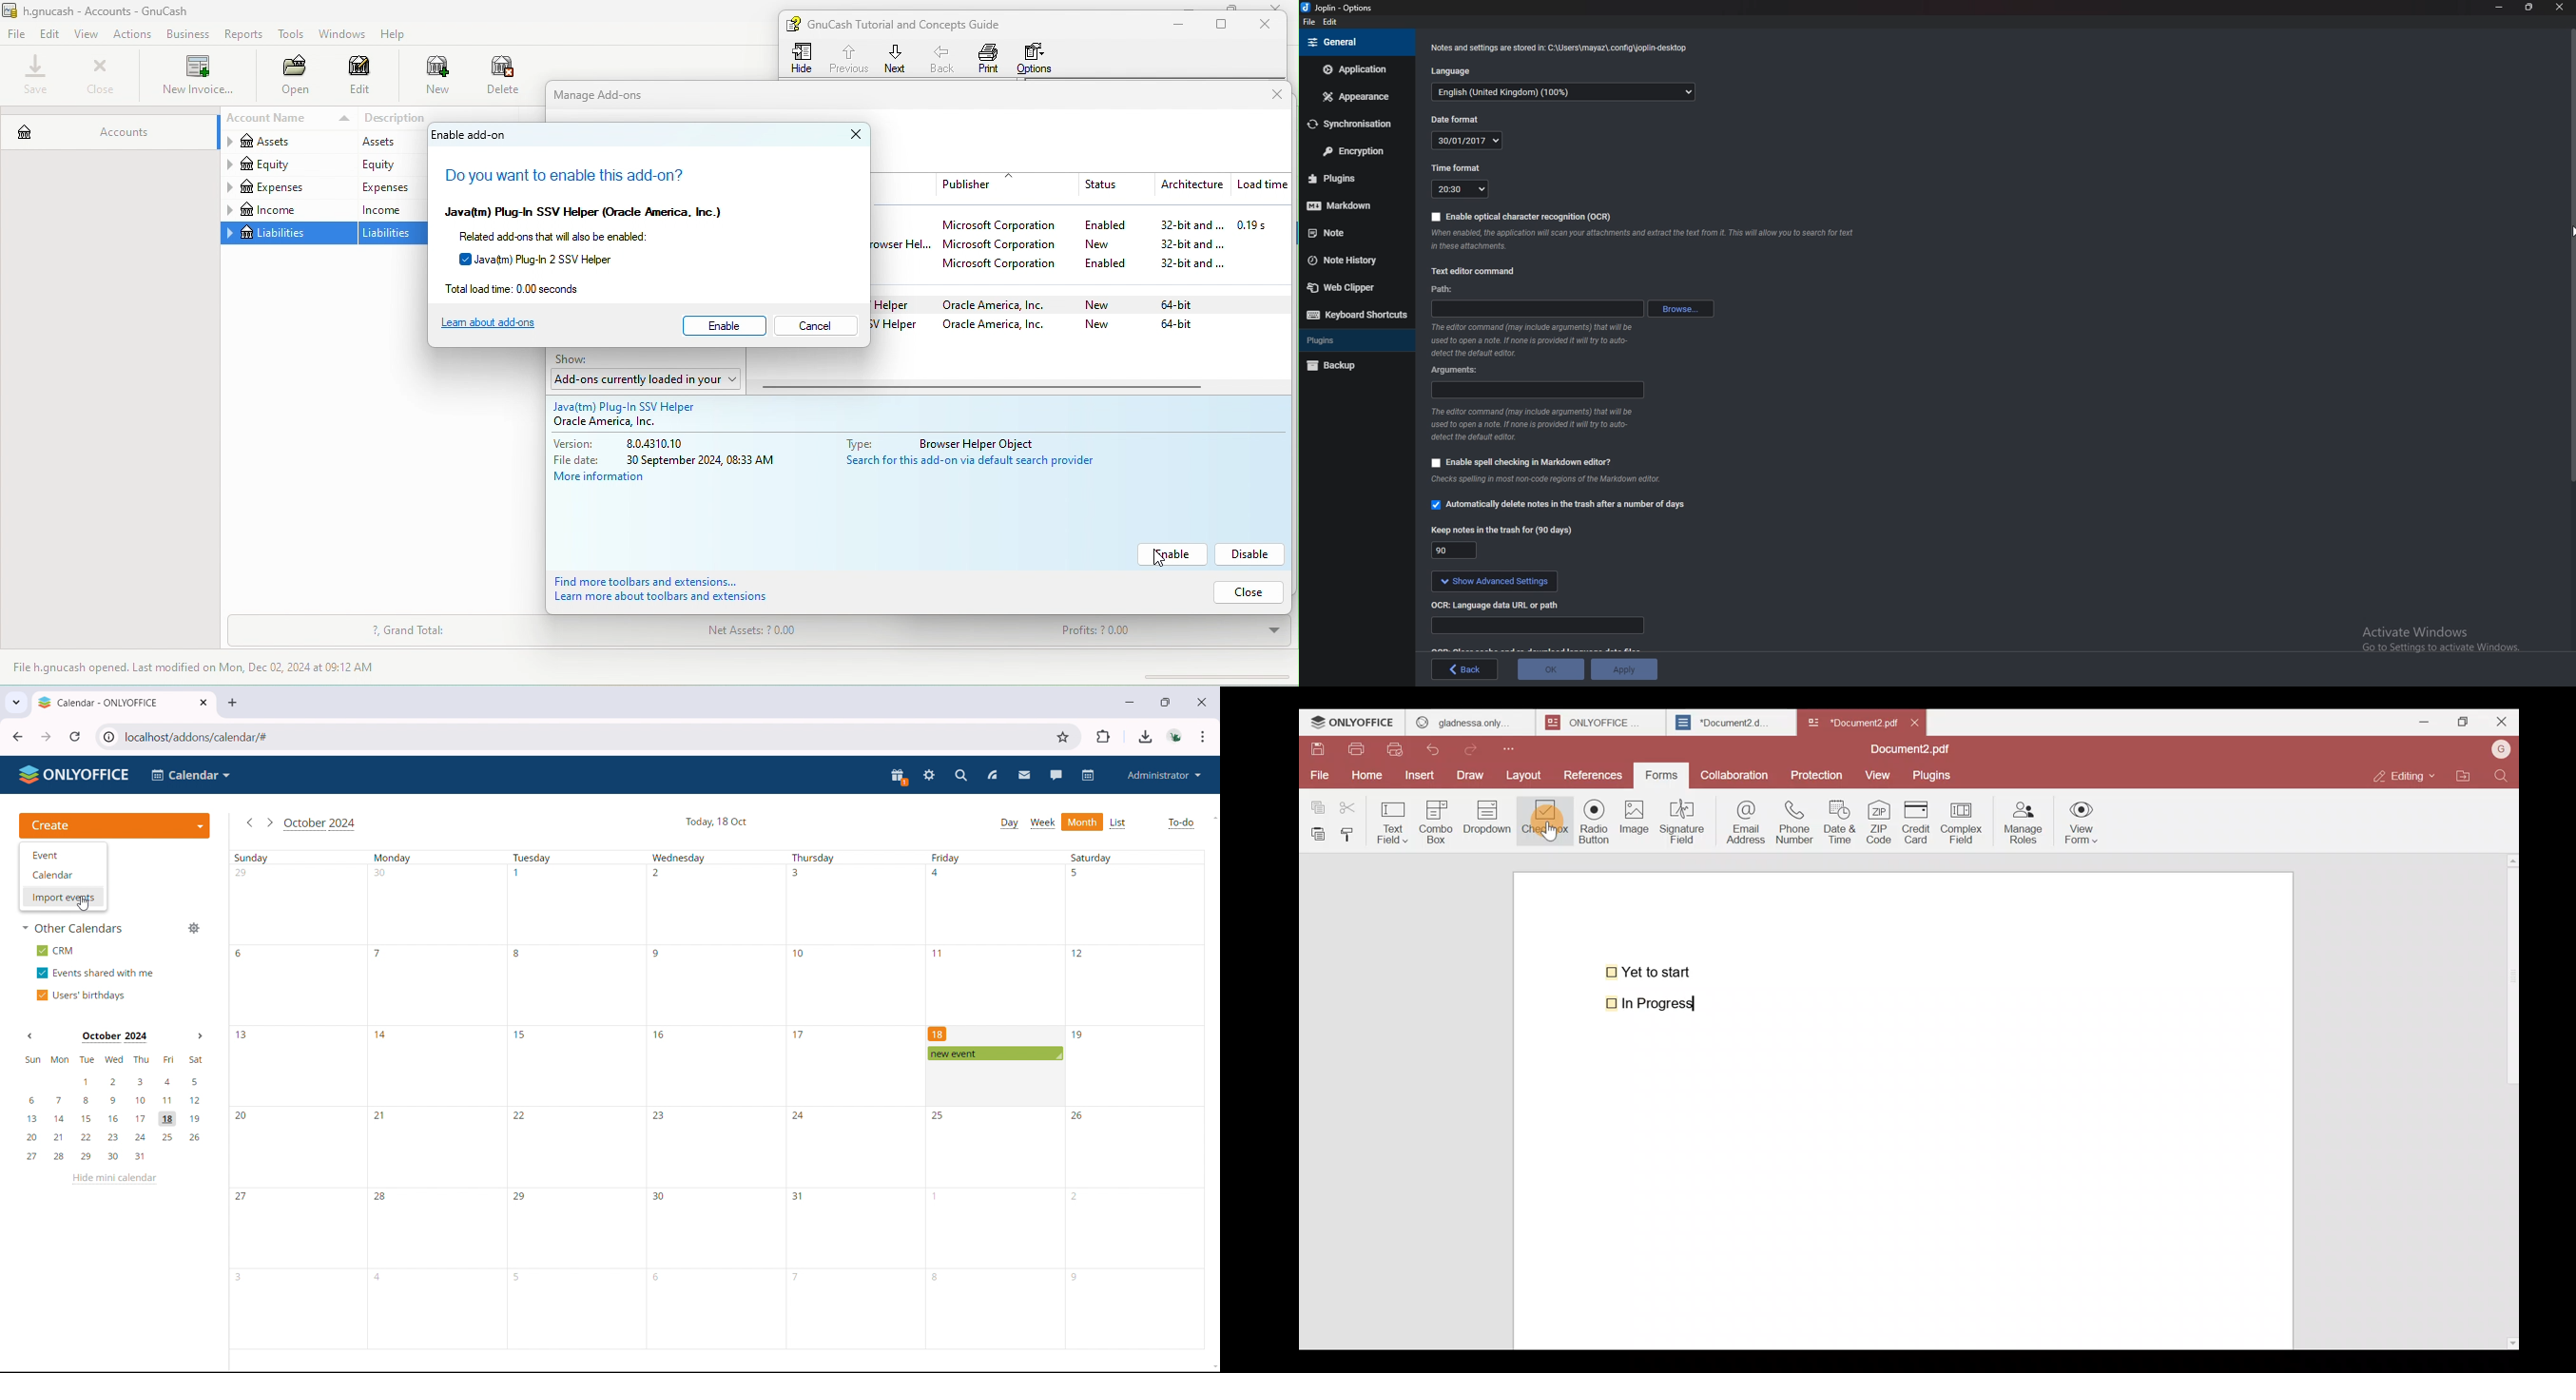 The width and height of the screenshot is (2576, 1400). What do you see at coordinates (397, 34) in the screenshot?
I see `help` at bounding box center [397, 34].